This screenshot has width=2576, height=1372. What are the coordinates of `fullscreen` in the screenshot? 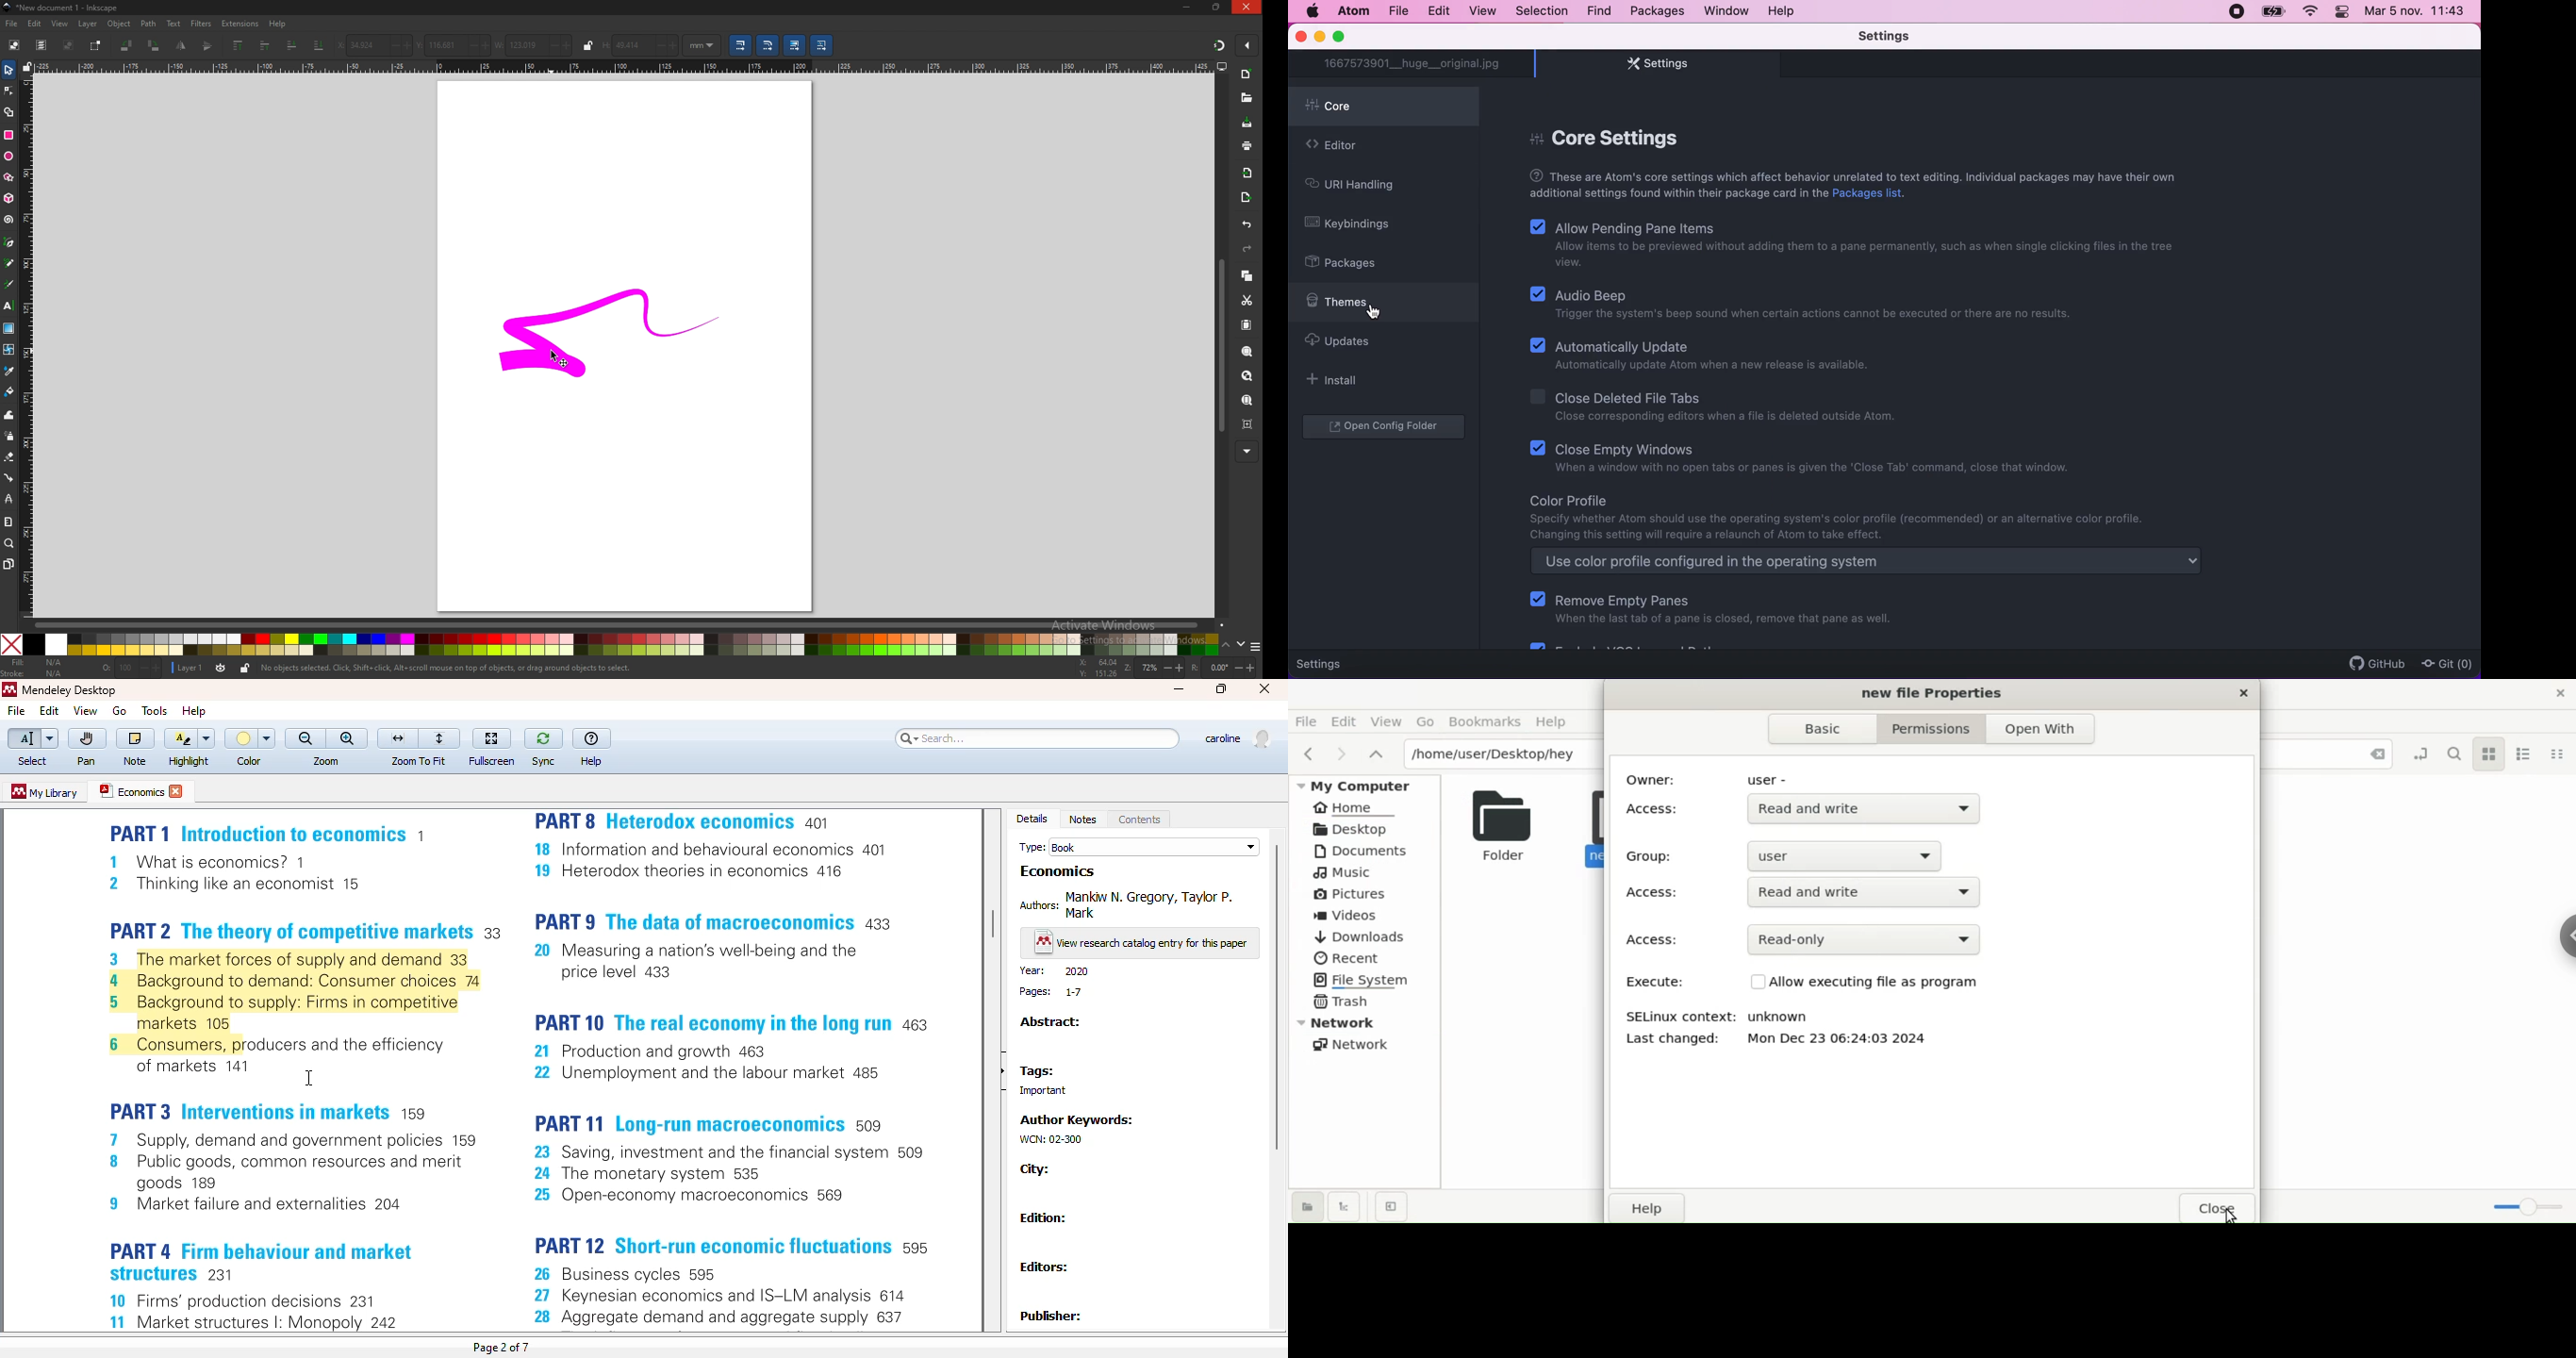 It's located at (491, 738).